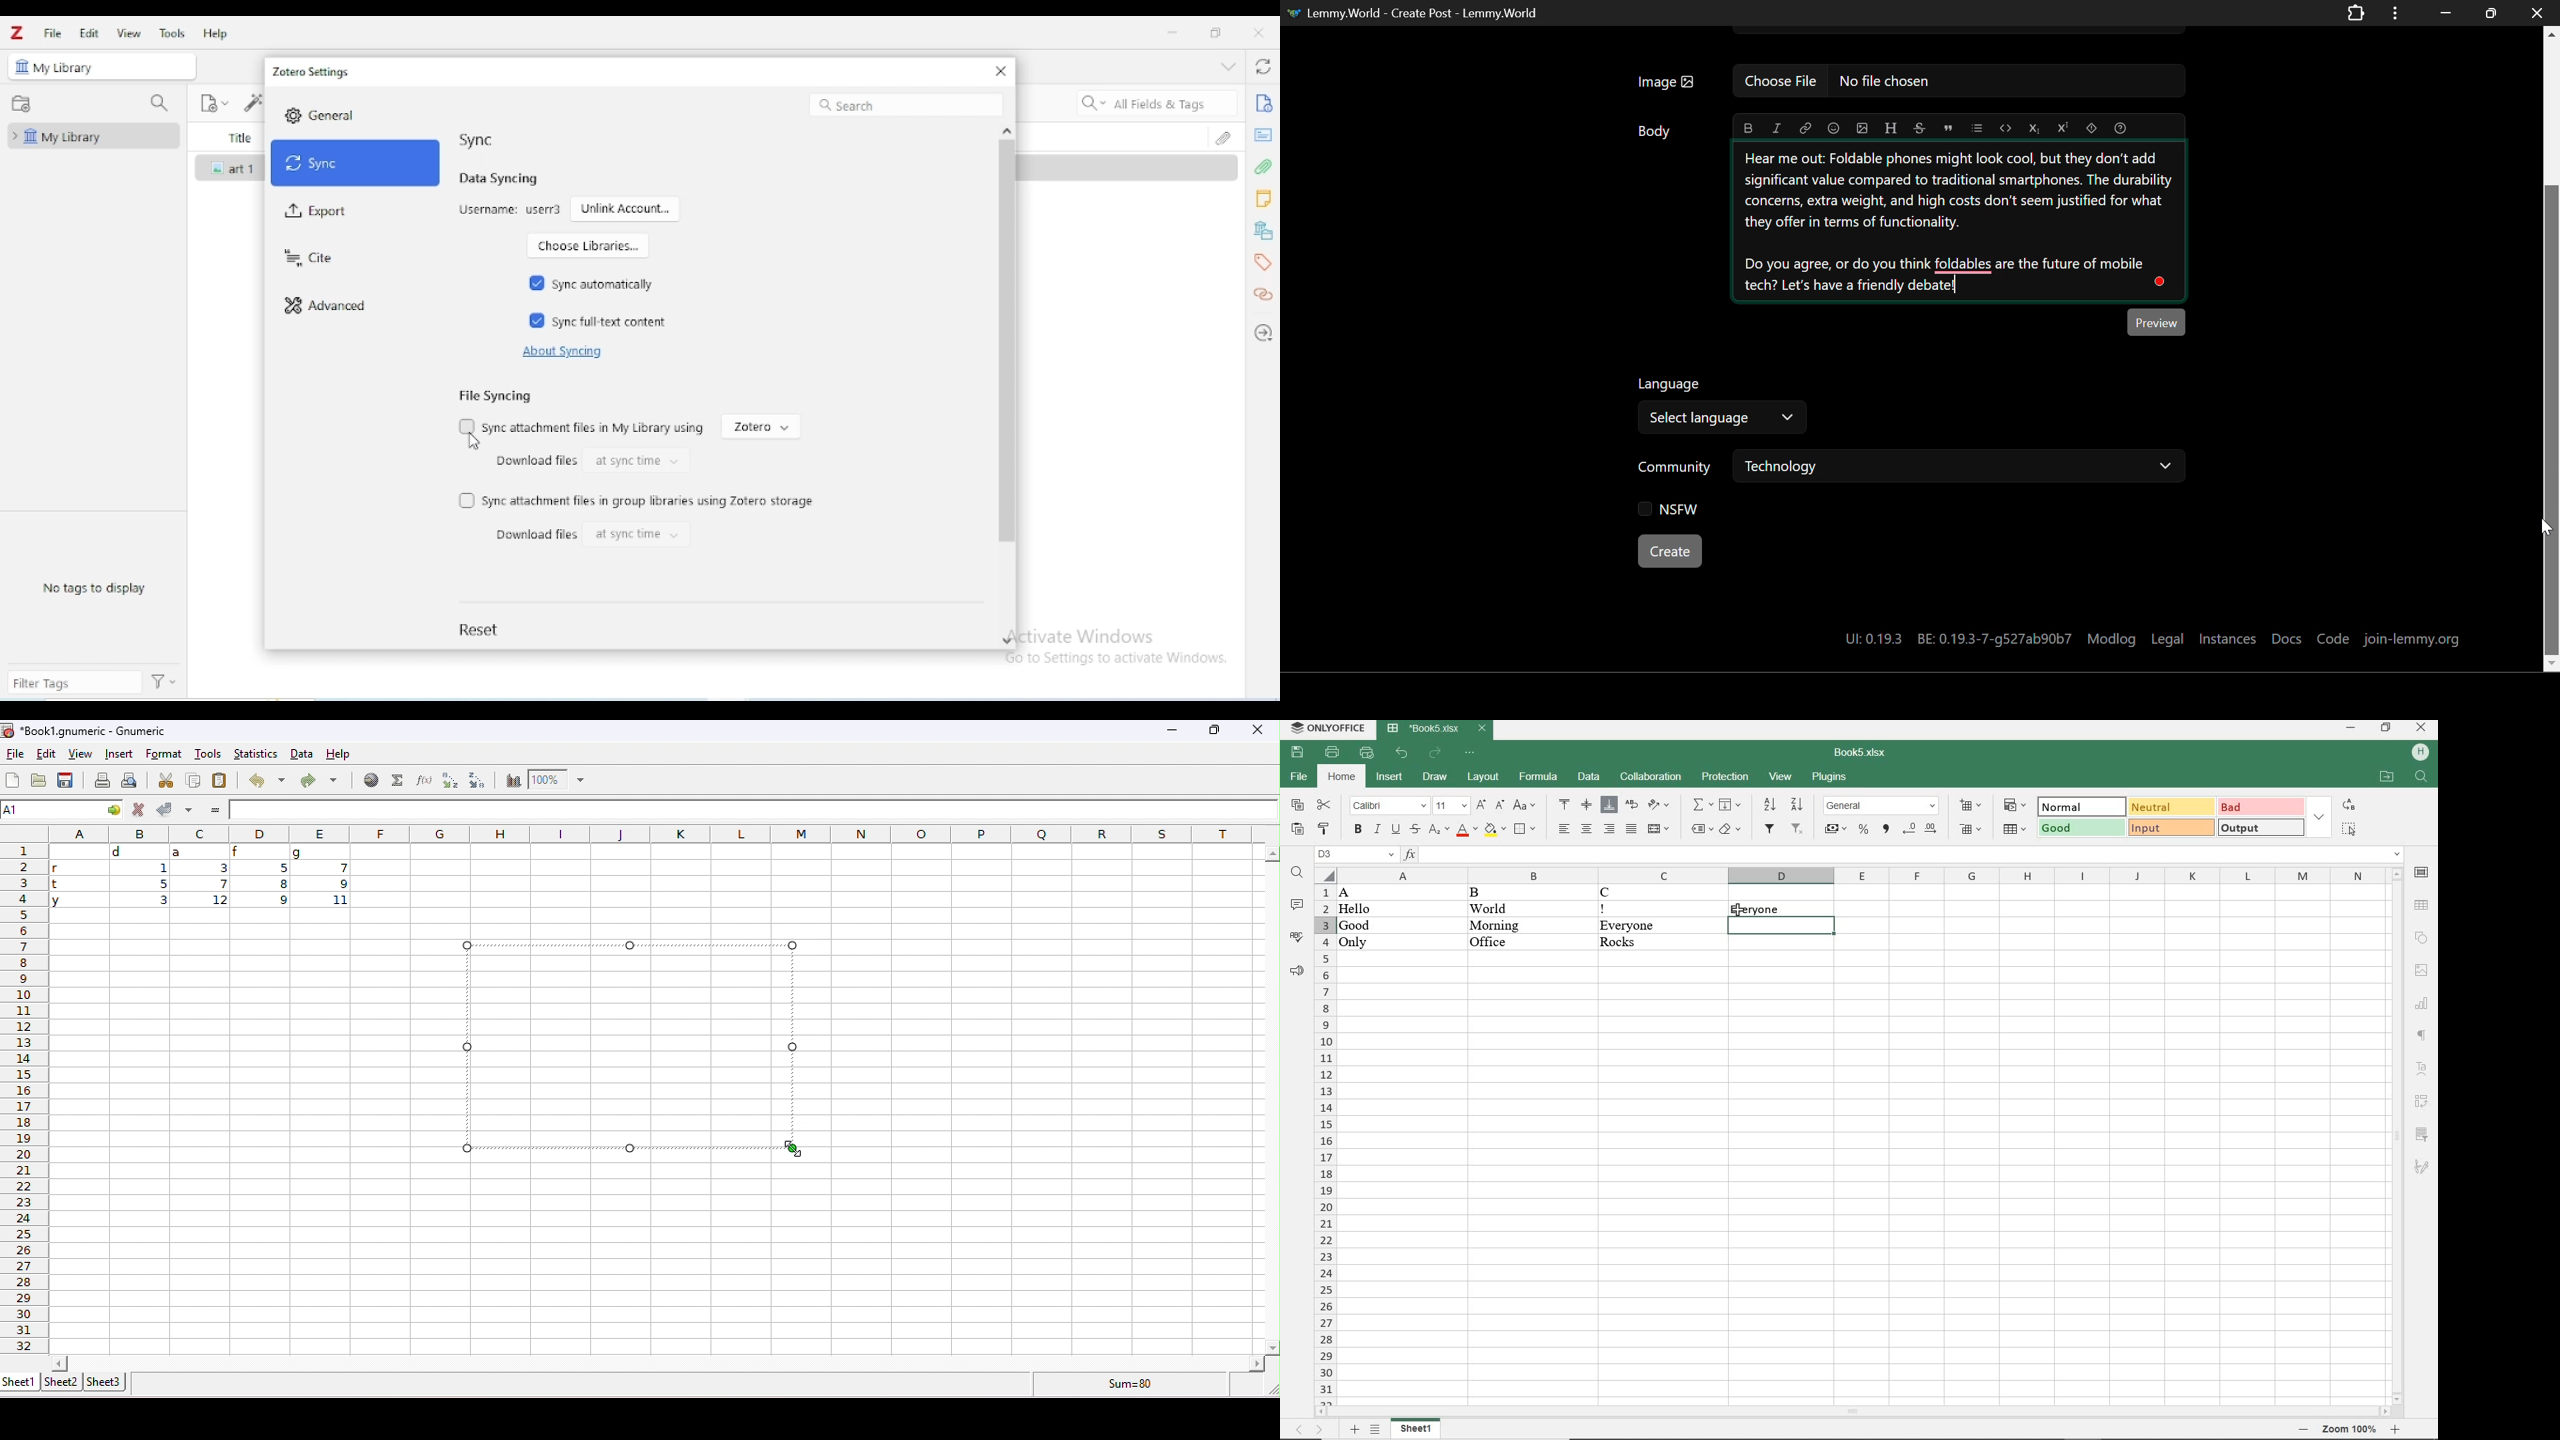 This screenshot has width=2576, height=1456. What do you see at coordinates (478, 779) in the screenshot?
I see `sort descending` at bounding box center [478, 779].